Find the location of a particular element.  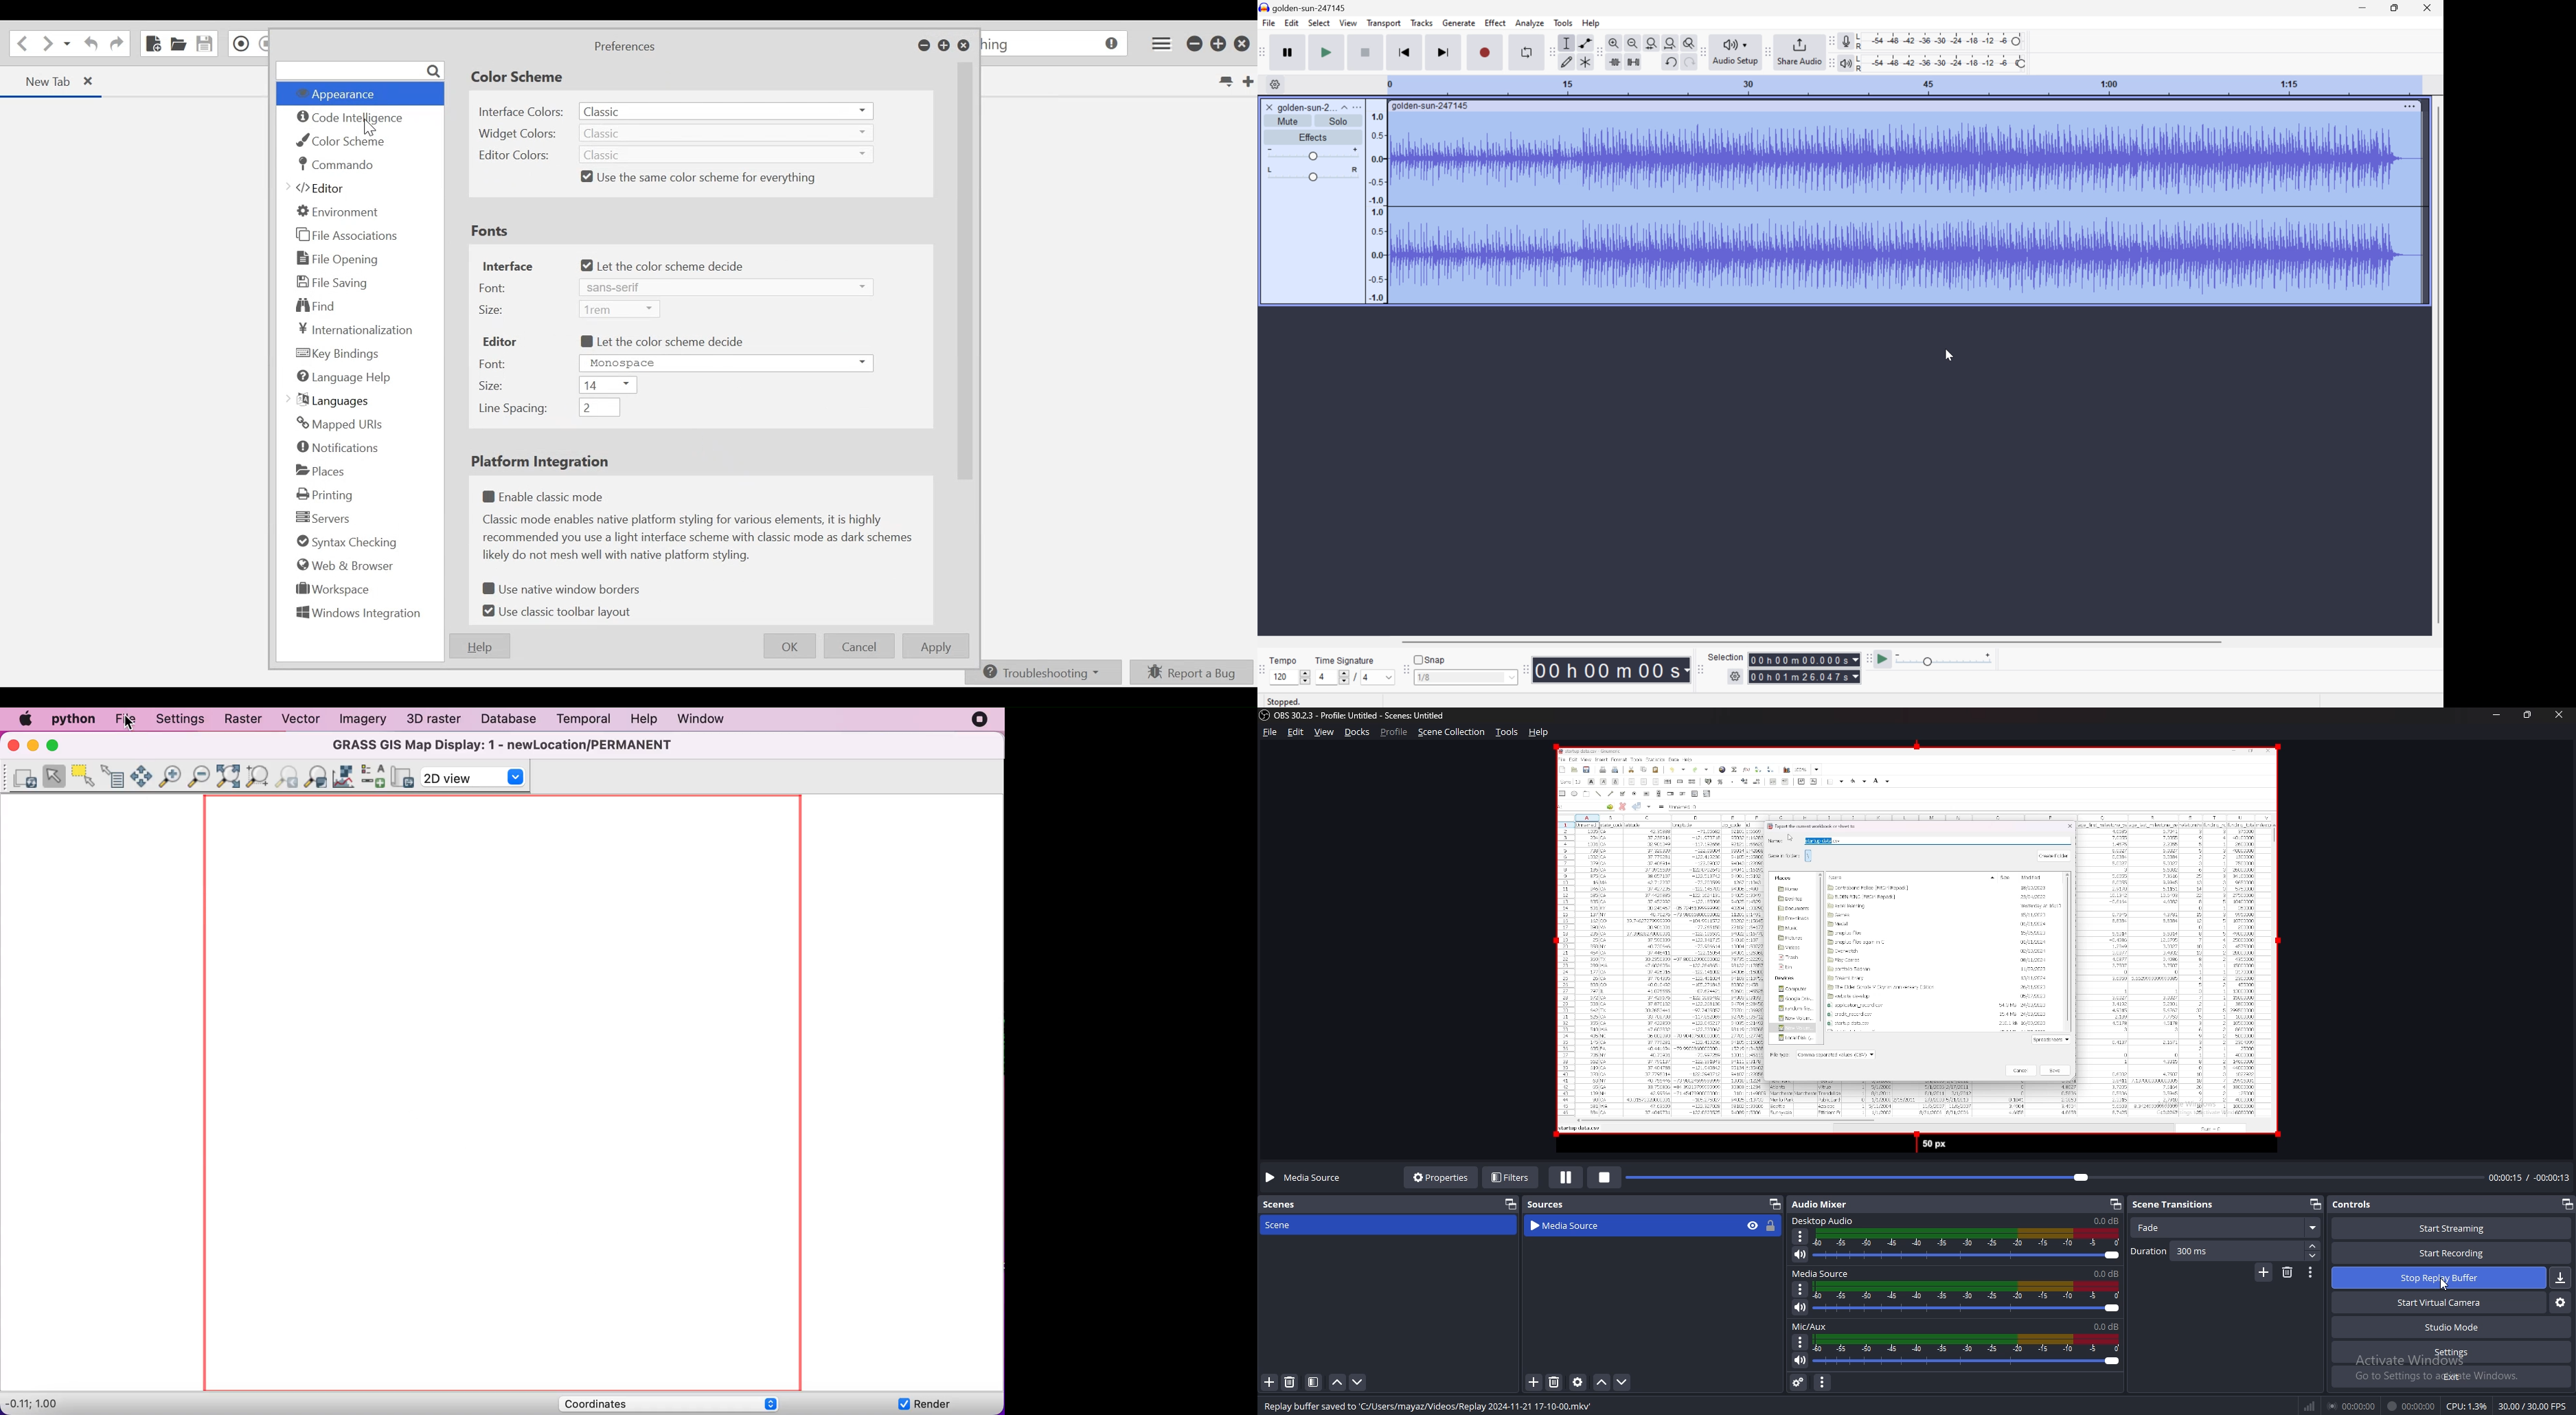

Transport is located at coordinates (1384, 22).